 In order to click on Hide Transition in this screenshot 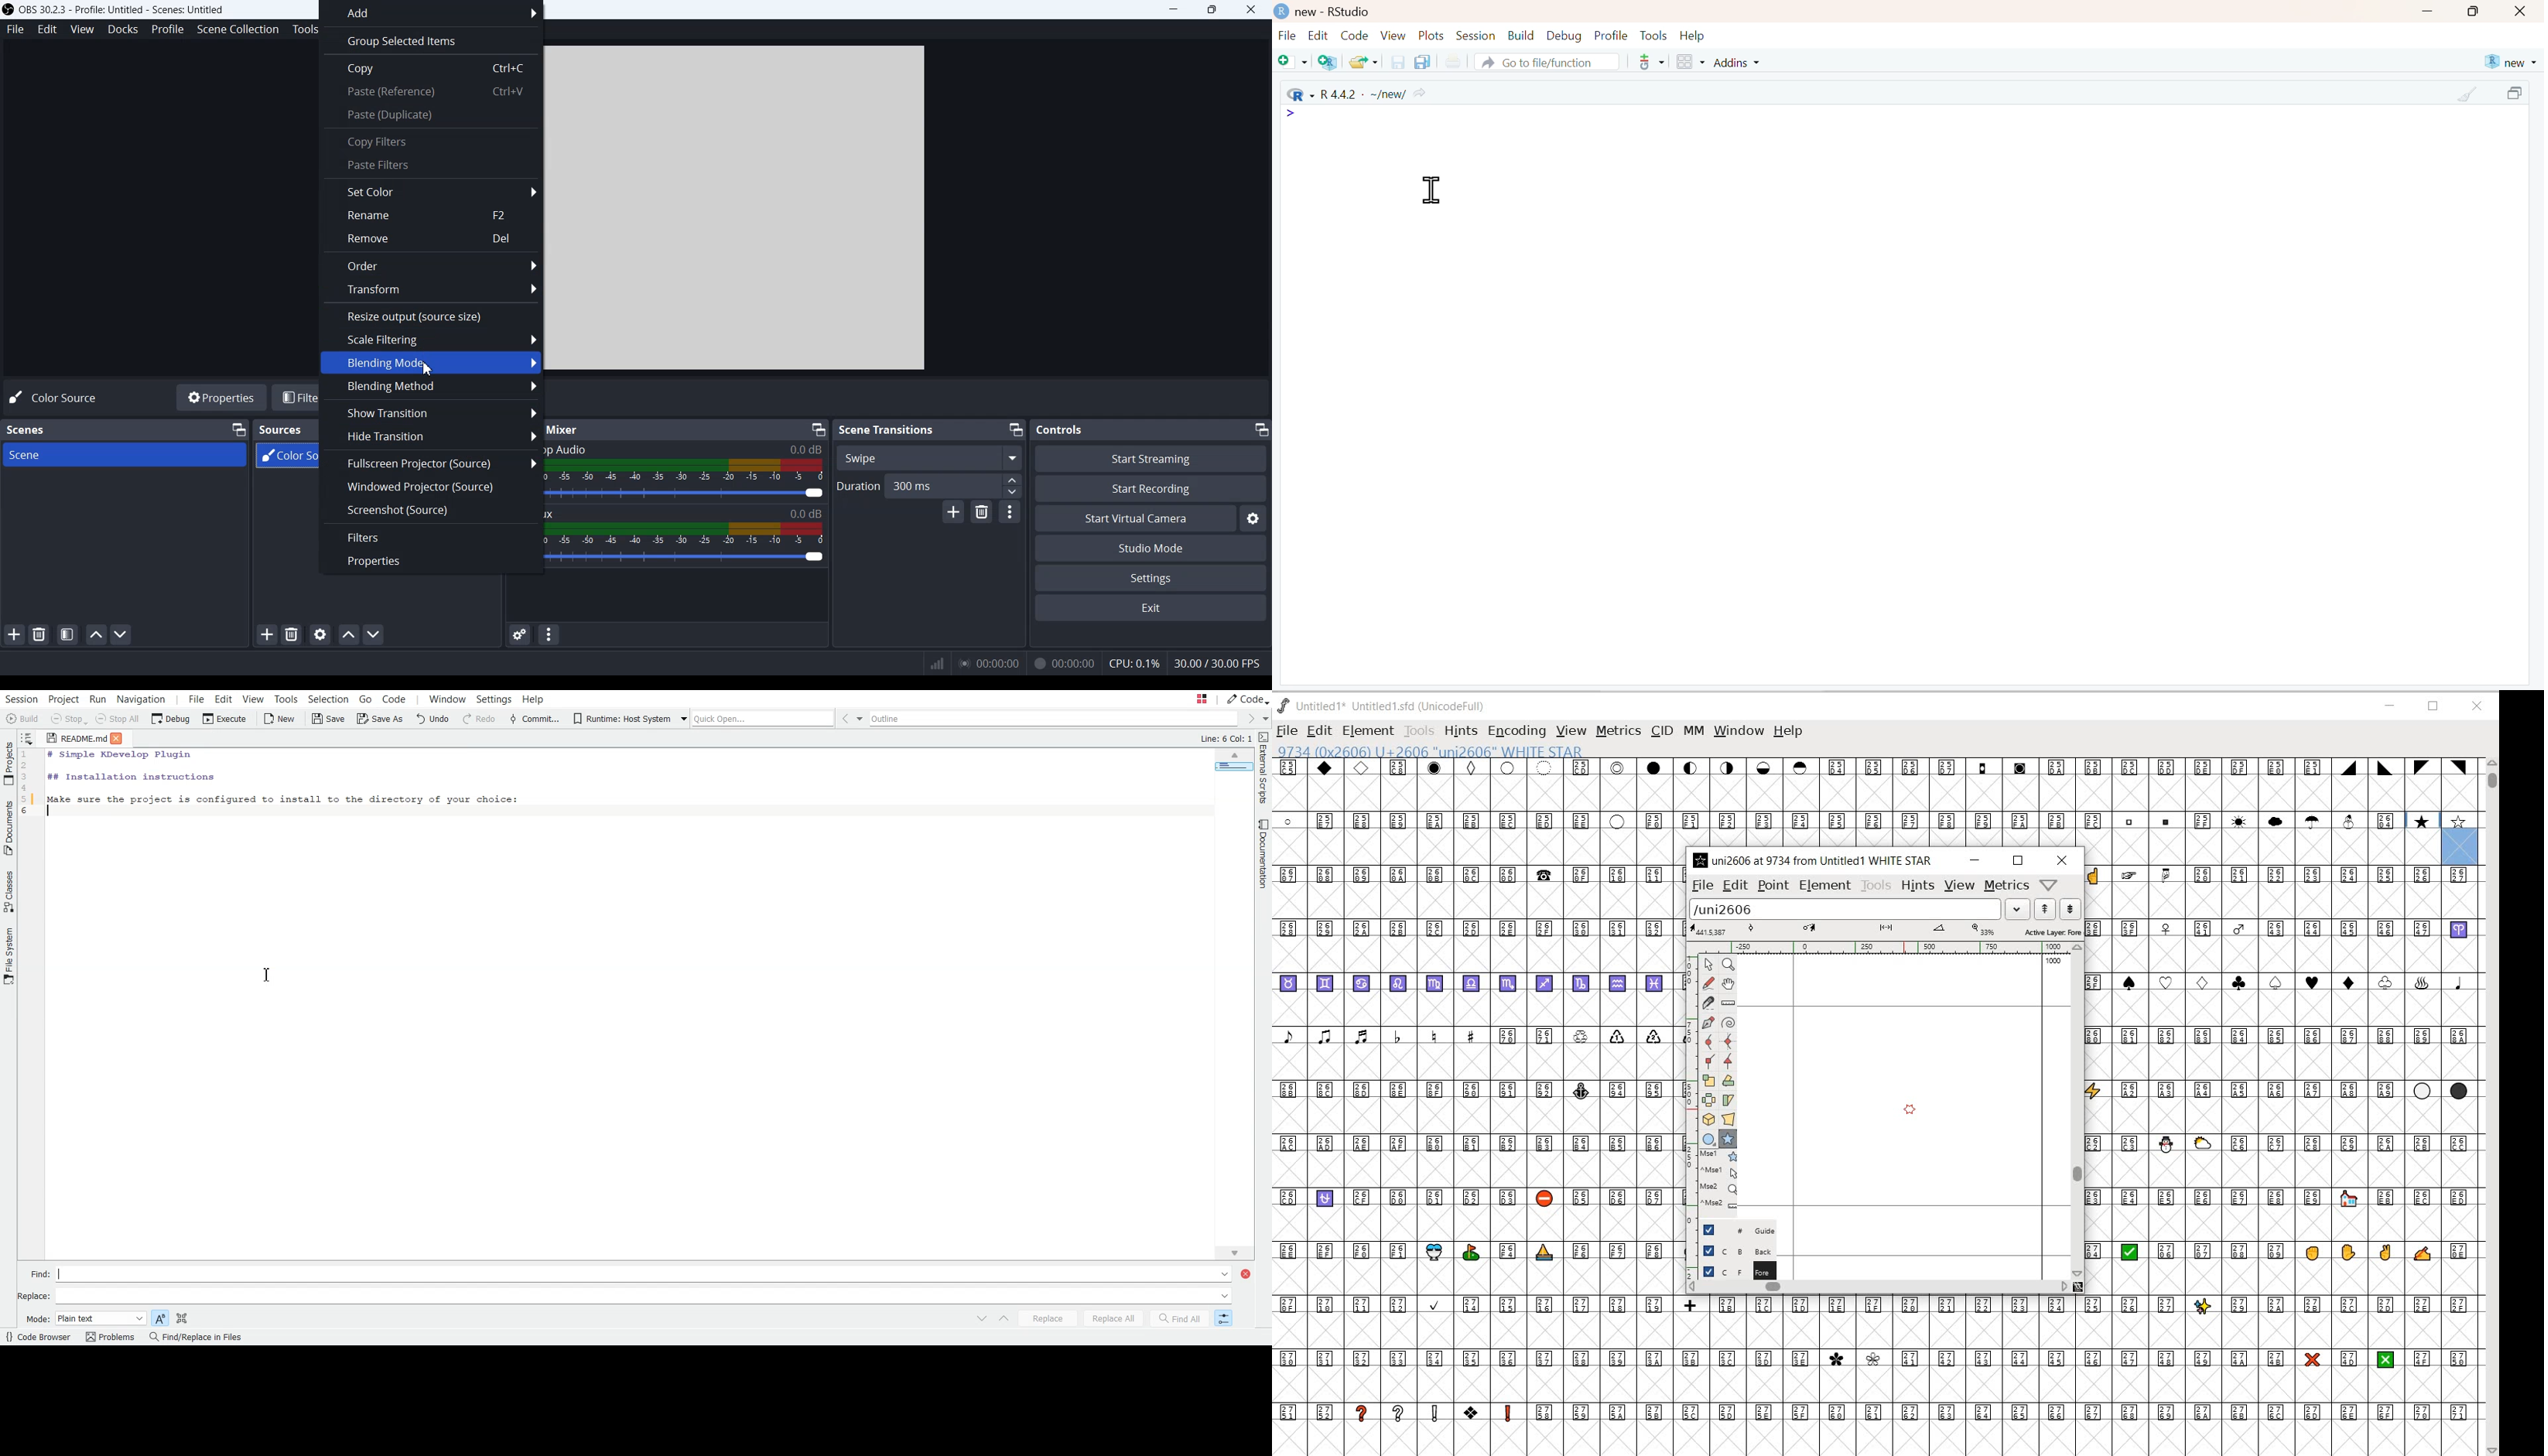, I will do `click(431, 437)`.